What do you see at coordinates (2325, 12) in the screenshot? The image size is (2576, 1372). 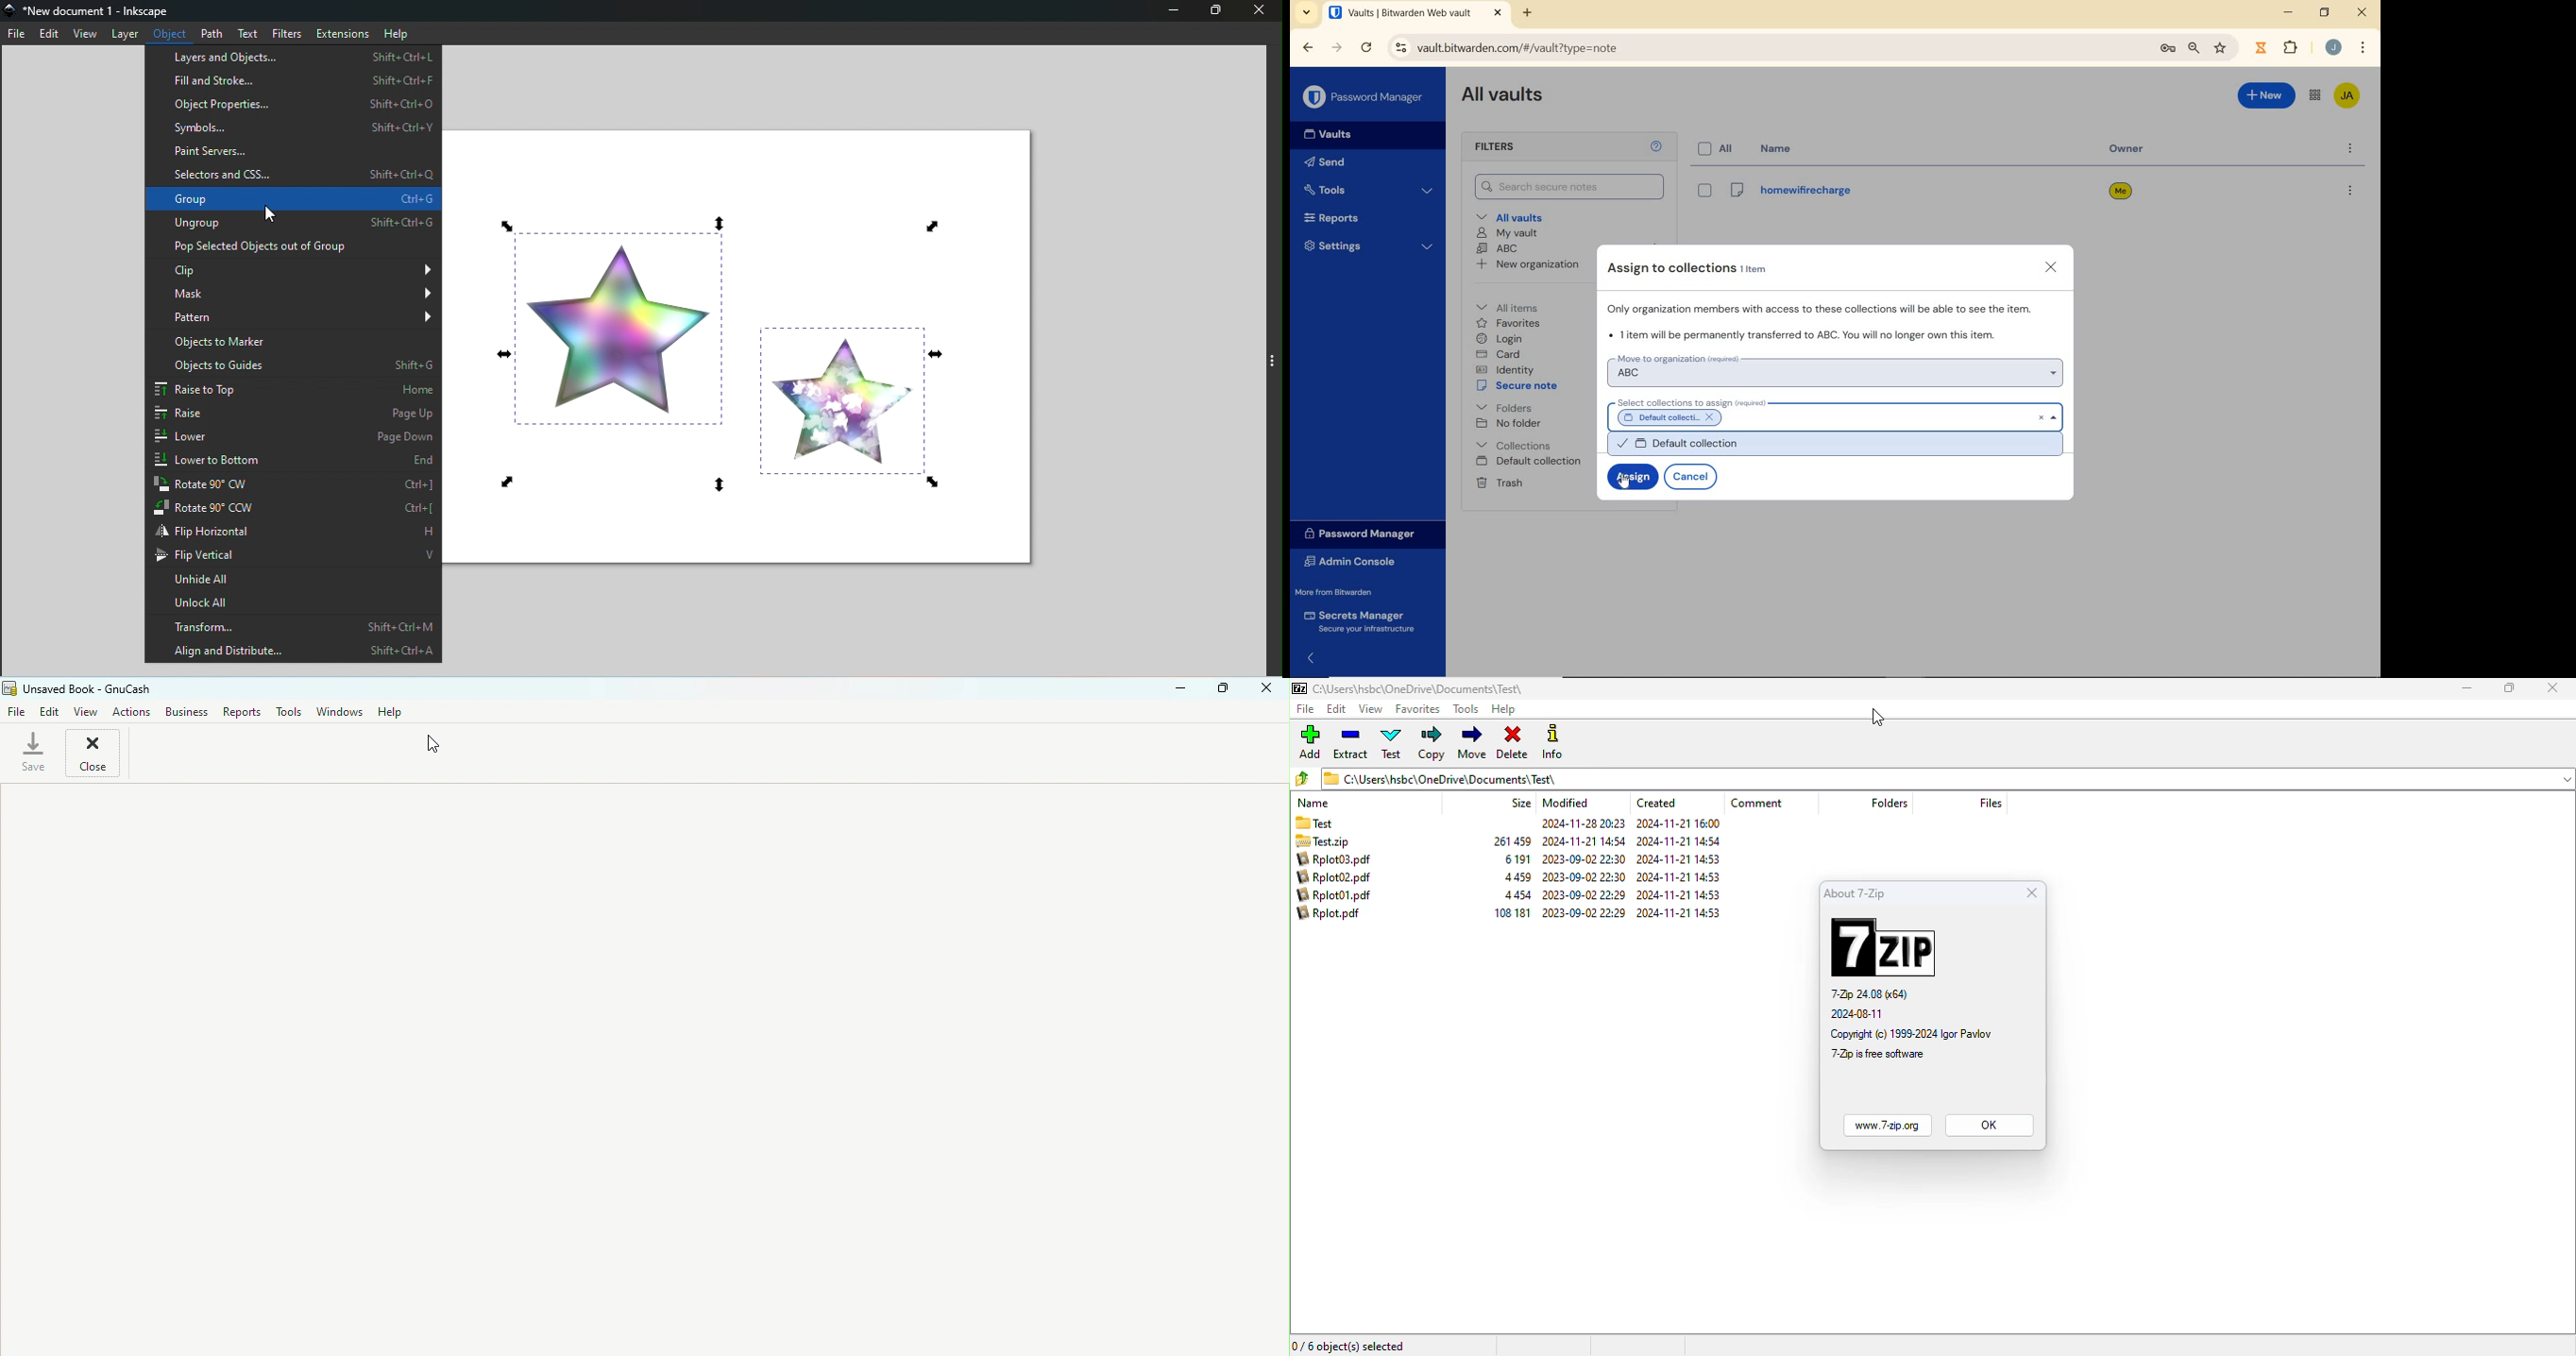 I see `restore` at bounding box center [2325, 12].